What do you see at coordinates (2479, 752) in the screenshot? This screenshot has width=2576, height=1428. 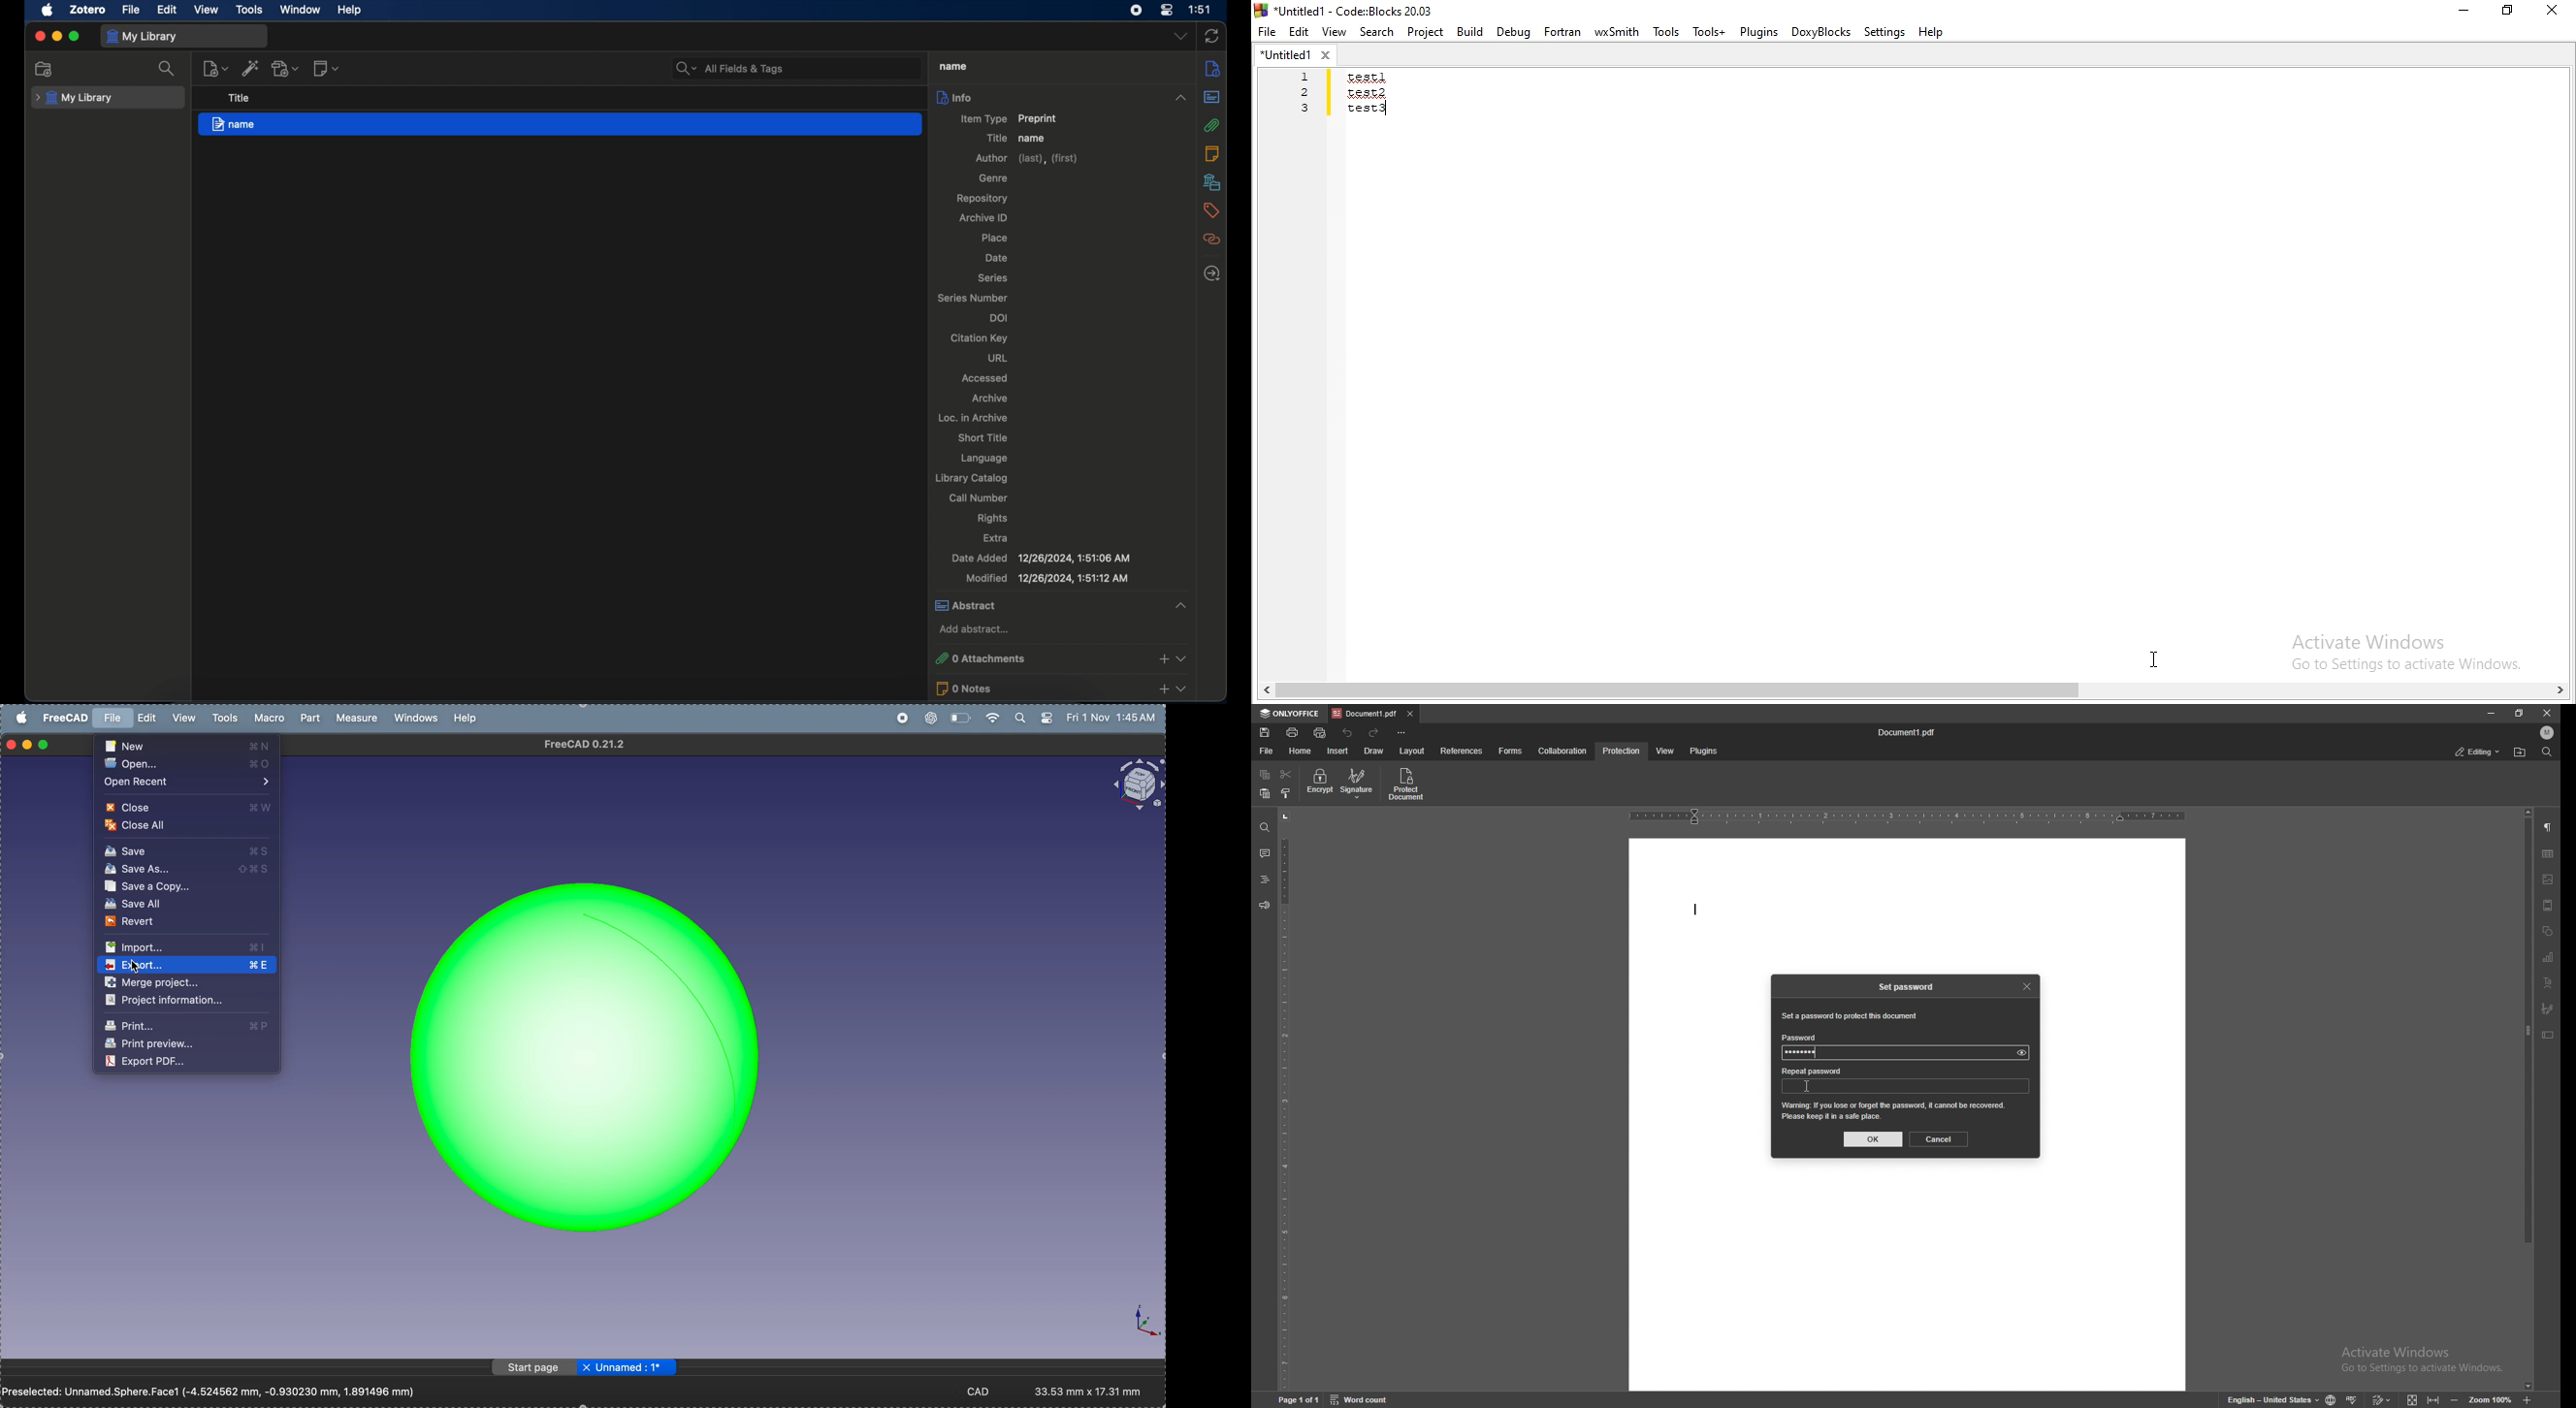 I see `status` at bounding box center [2479, 752].